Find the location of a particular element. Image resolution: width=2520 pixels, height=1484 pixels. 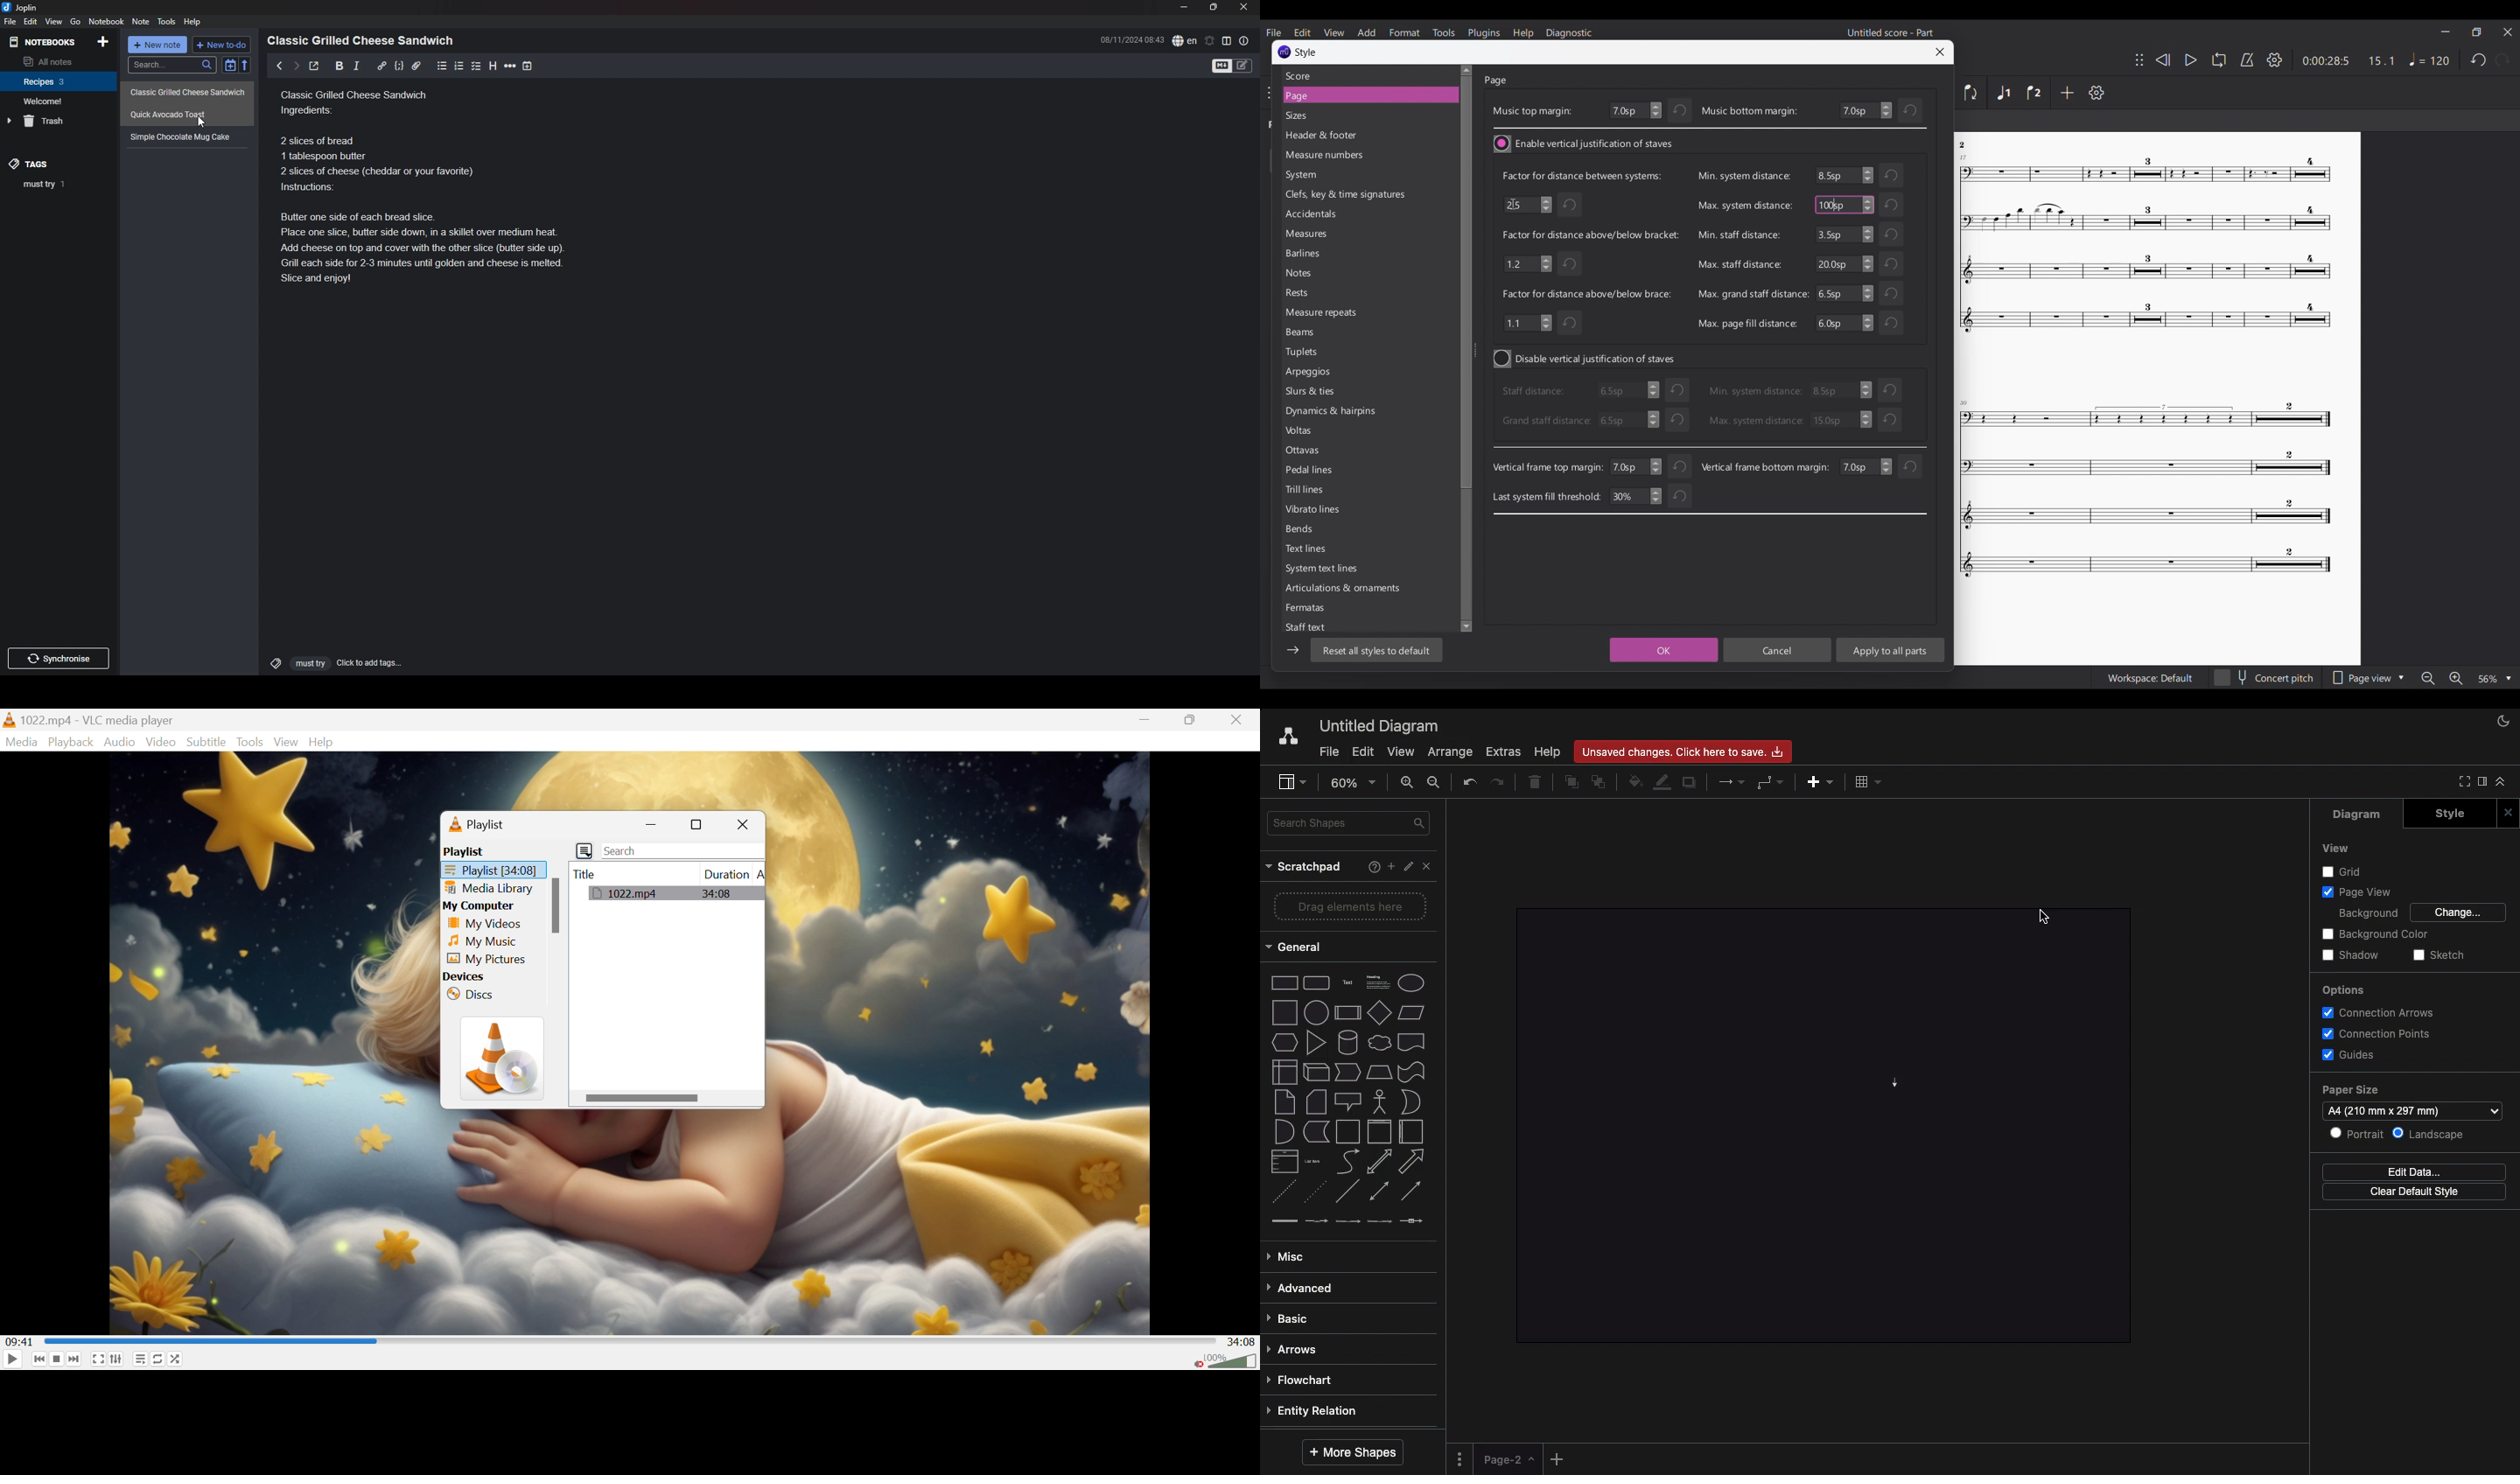

file is located at coordinates (9, 22).